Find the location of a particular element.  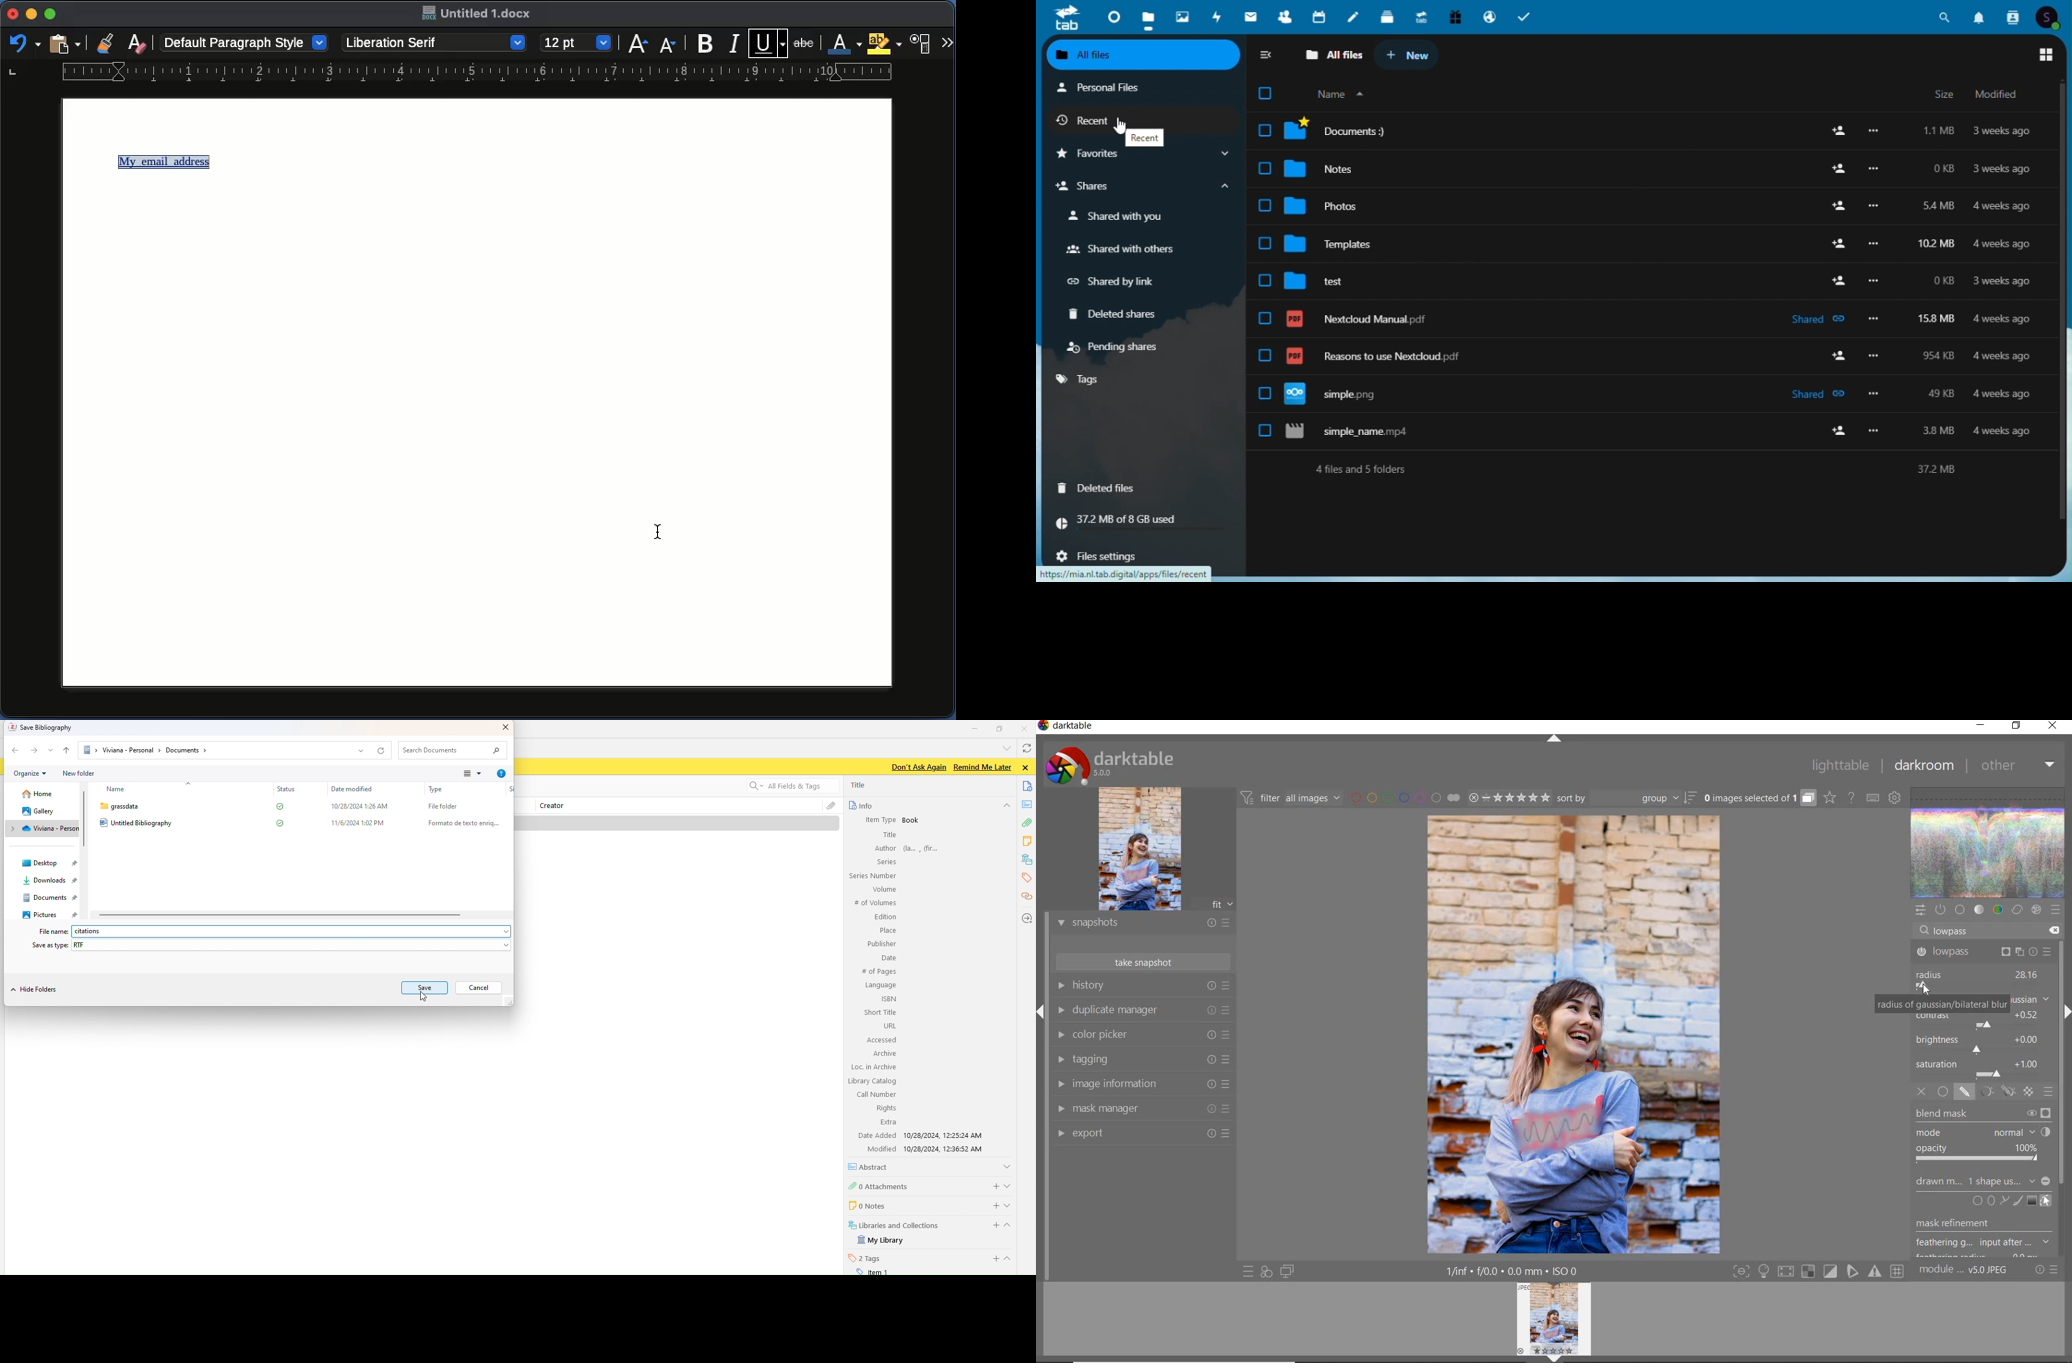

‘Modified is located at coordinates (877, 1149).